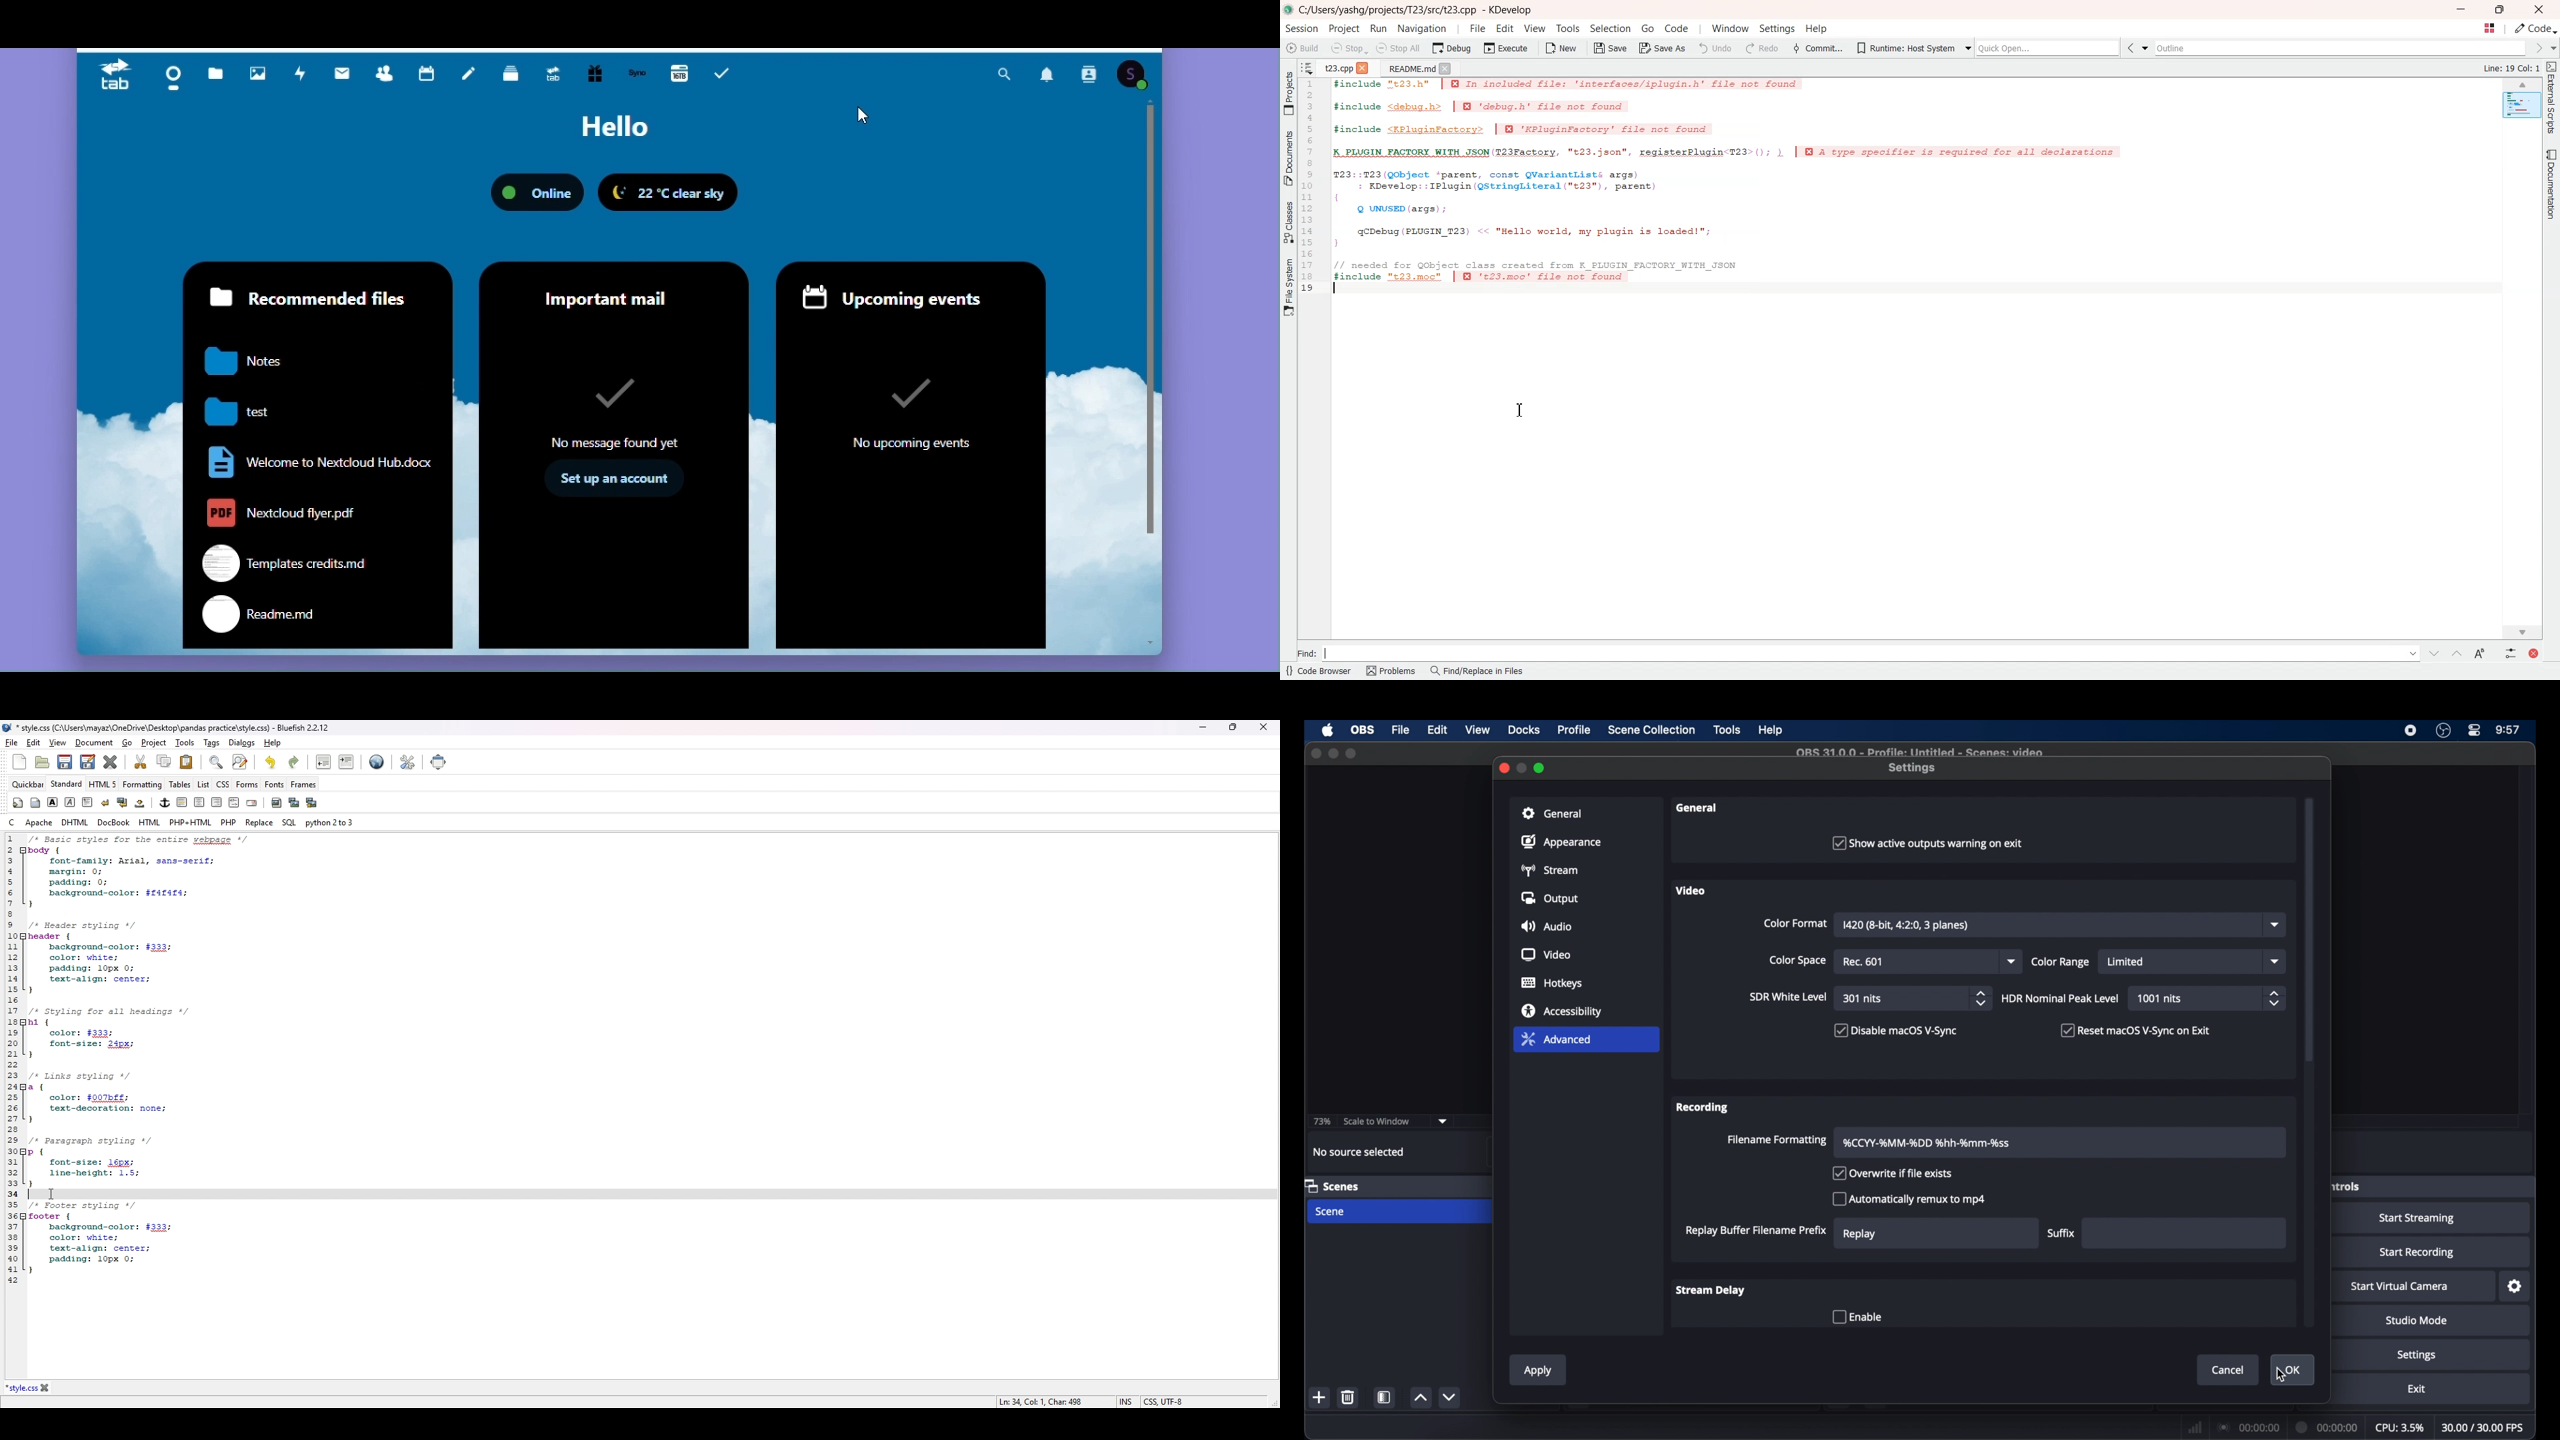  What do you see at coordinates (1797, 960) in the screenshot?
I see `color space` at bounding box center [1797, 960].